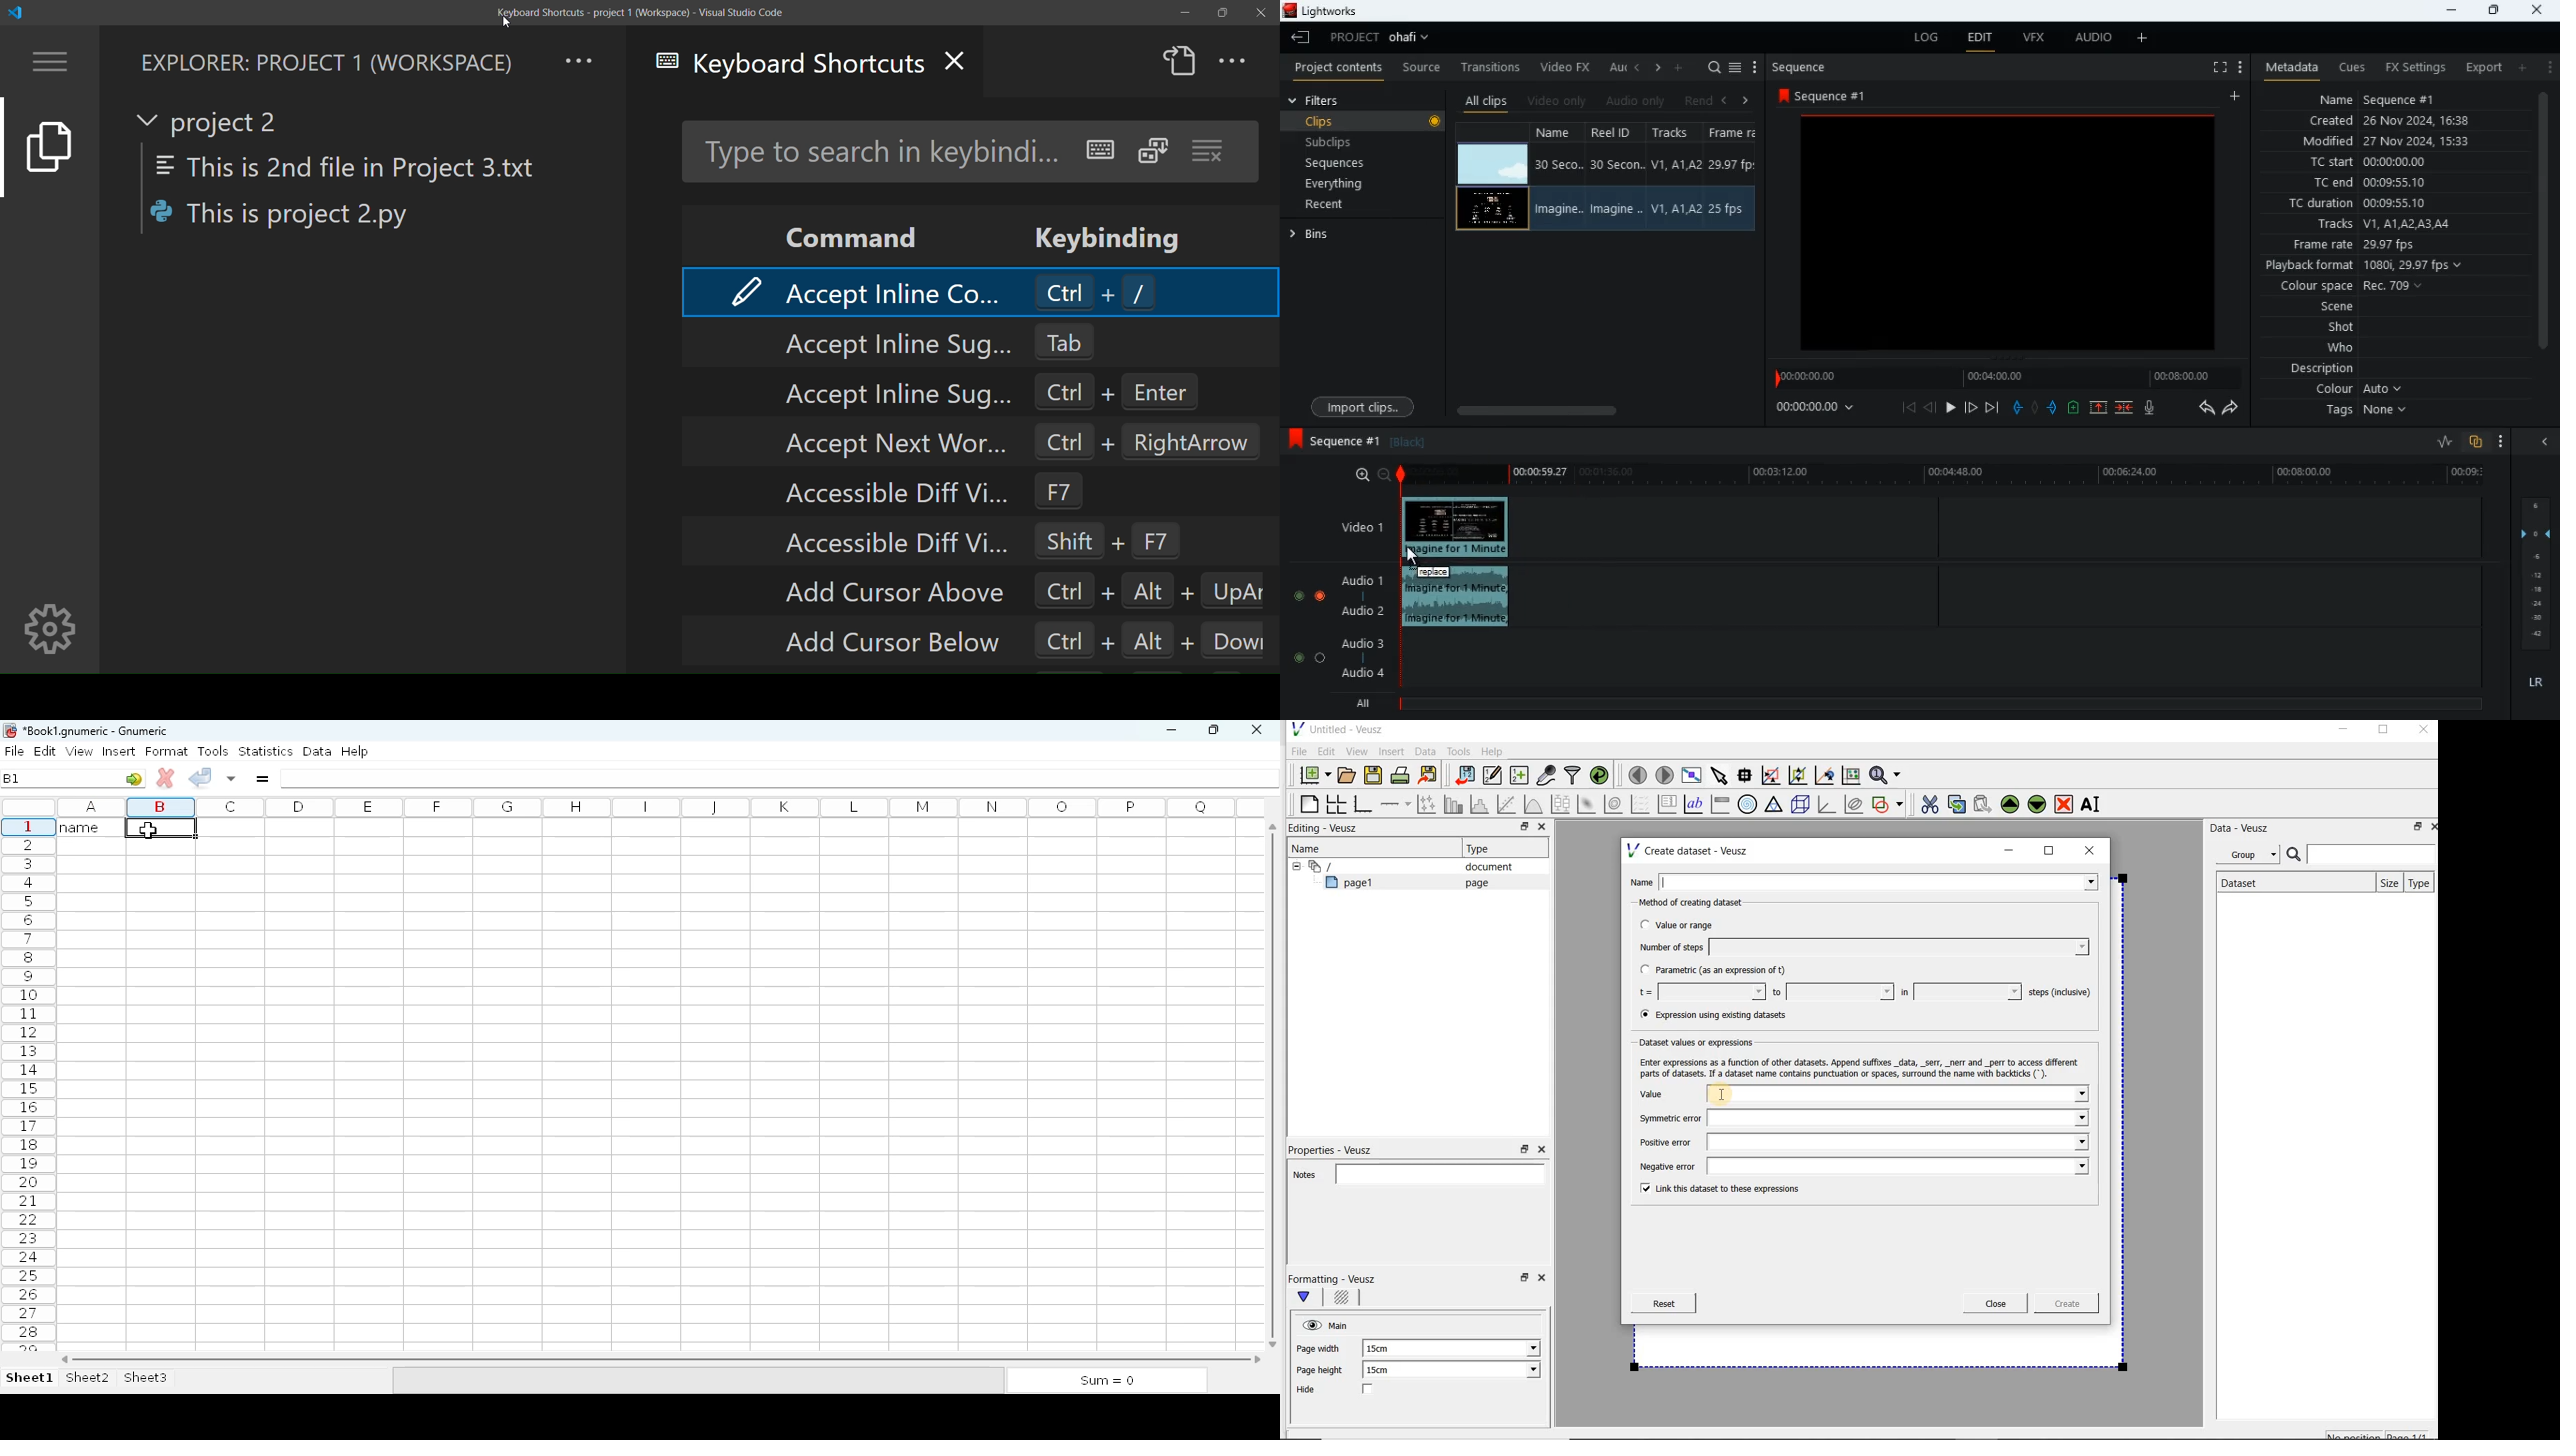 The height and width of the screenshot is (1456, 2576). Describe the element at coordinates (1719, 774) in the screenshot. I see `select items from the graph or scroll` at that location.